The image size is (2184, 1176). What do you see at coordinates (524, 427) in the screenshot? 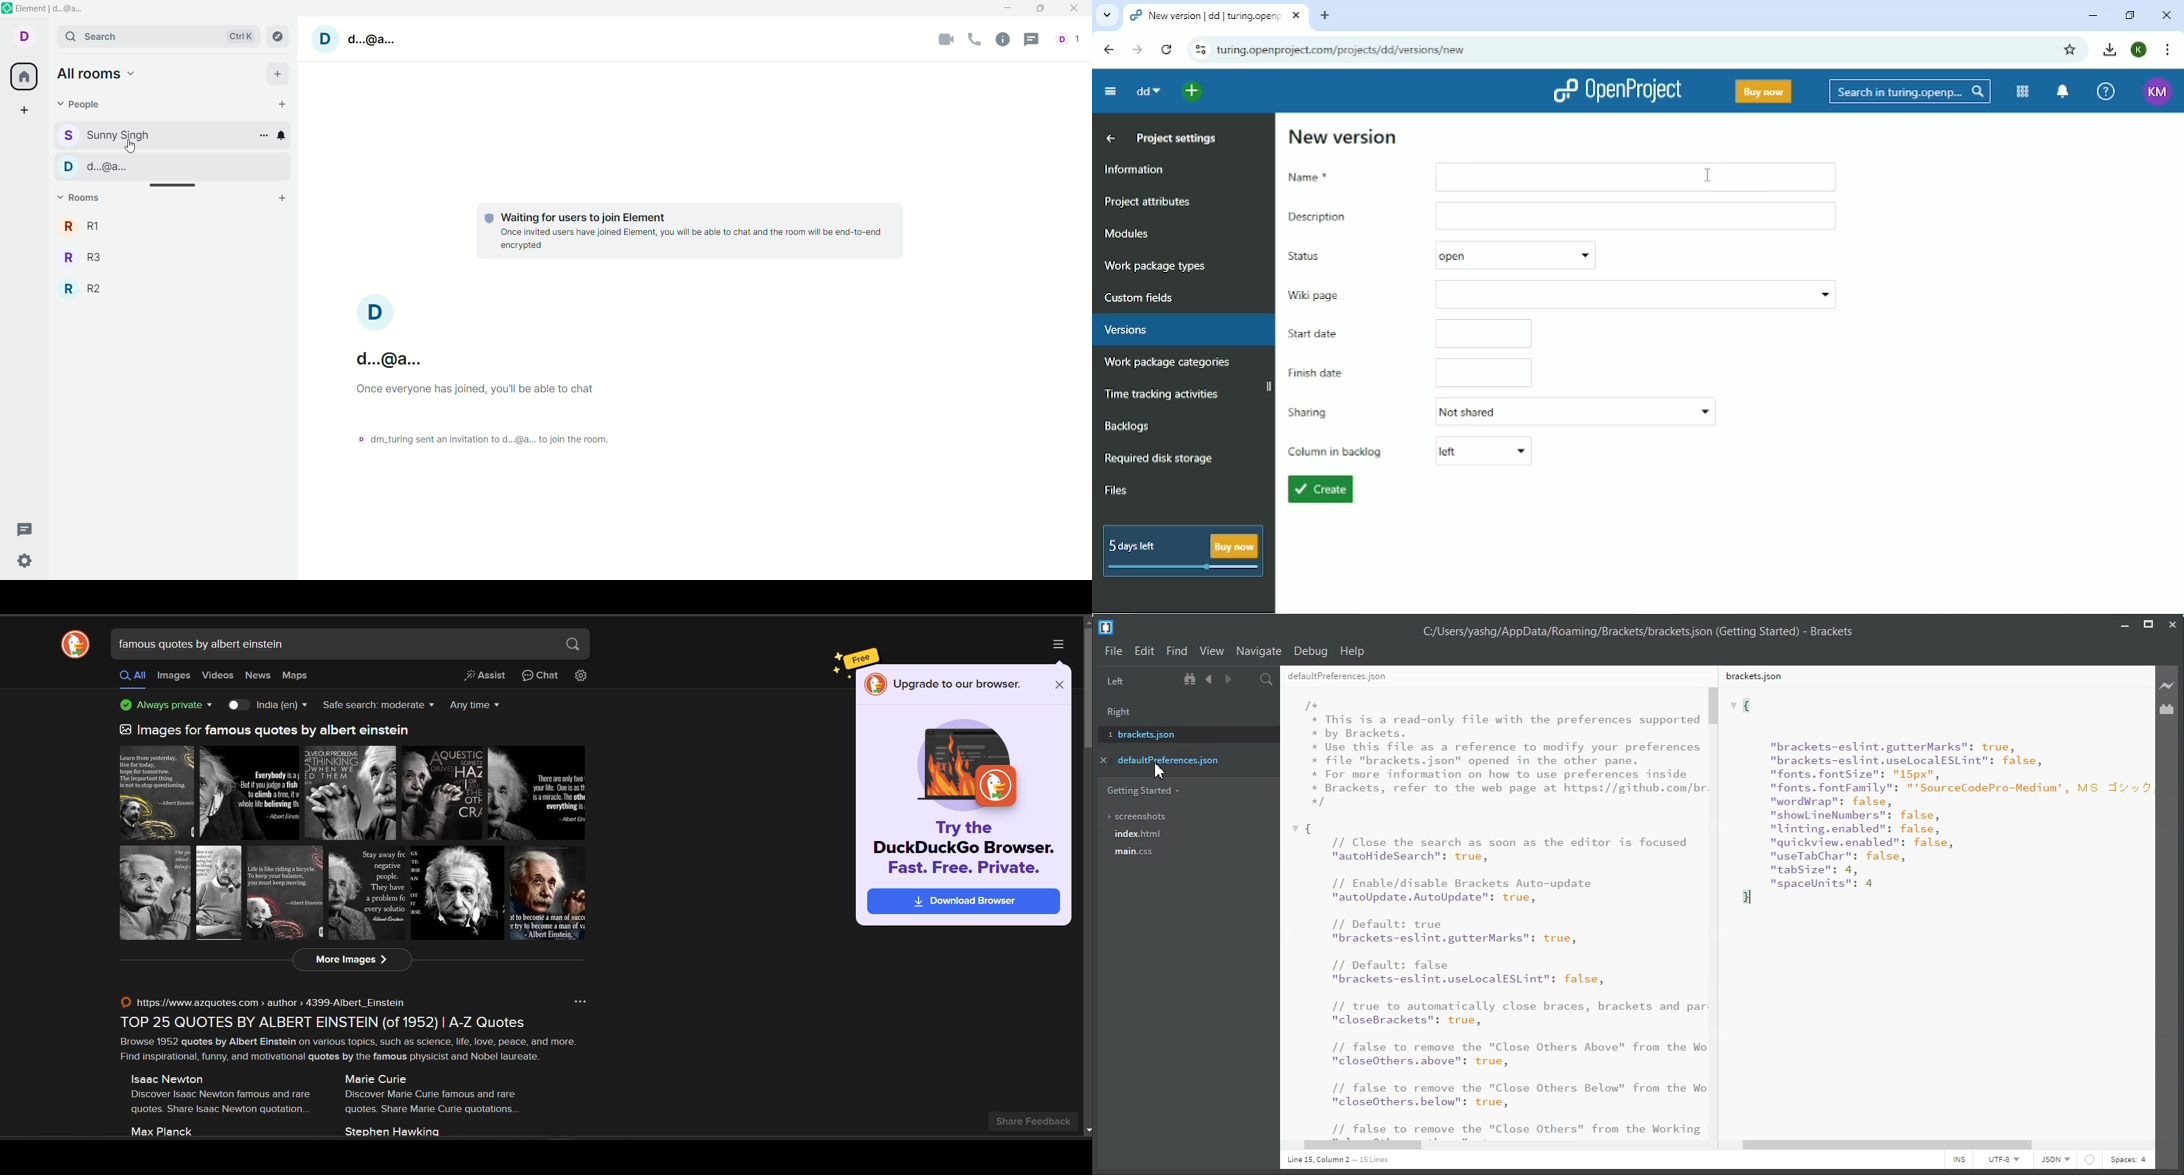
I see `text` at bounding box center [524, 427].